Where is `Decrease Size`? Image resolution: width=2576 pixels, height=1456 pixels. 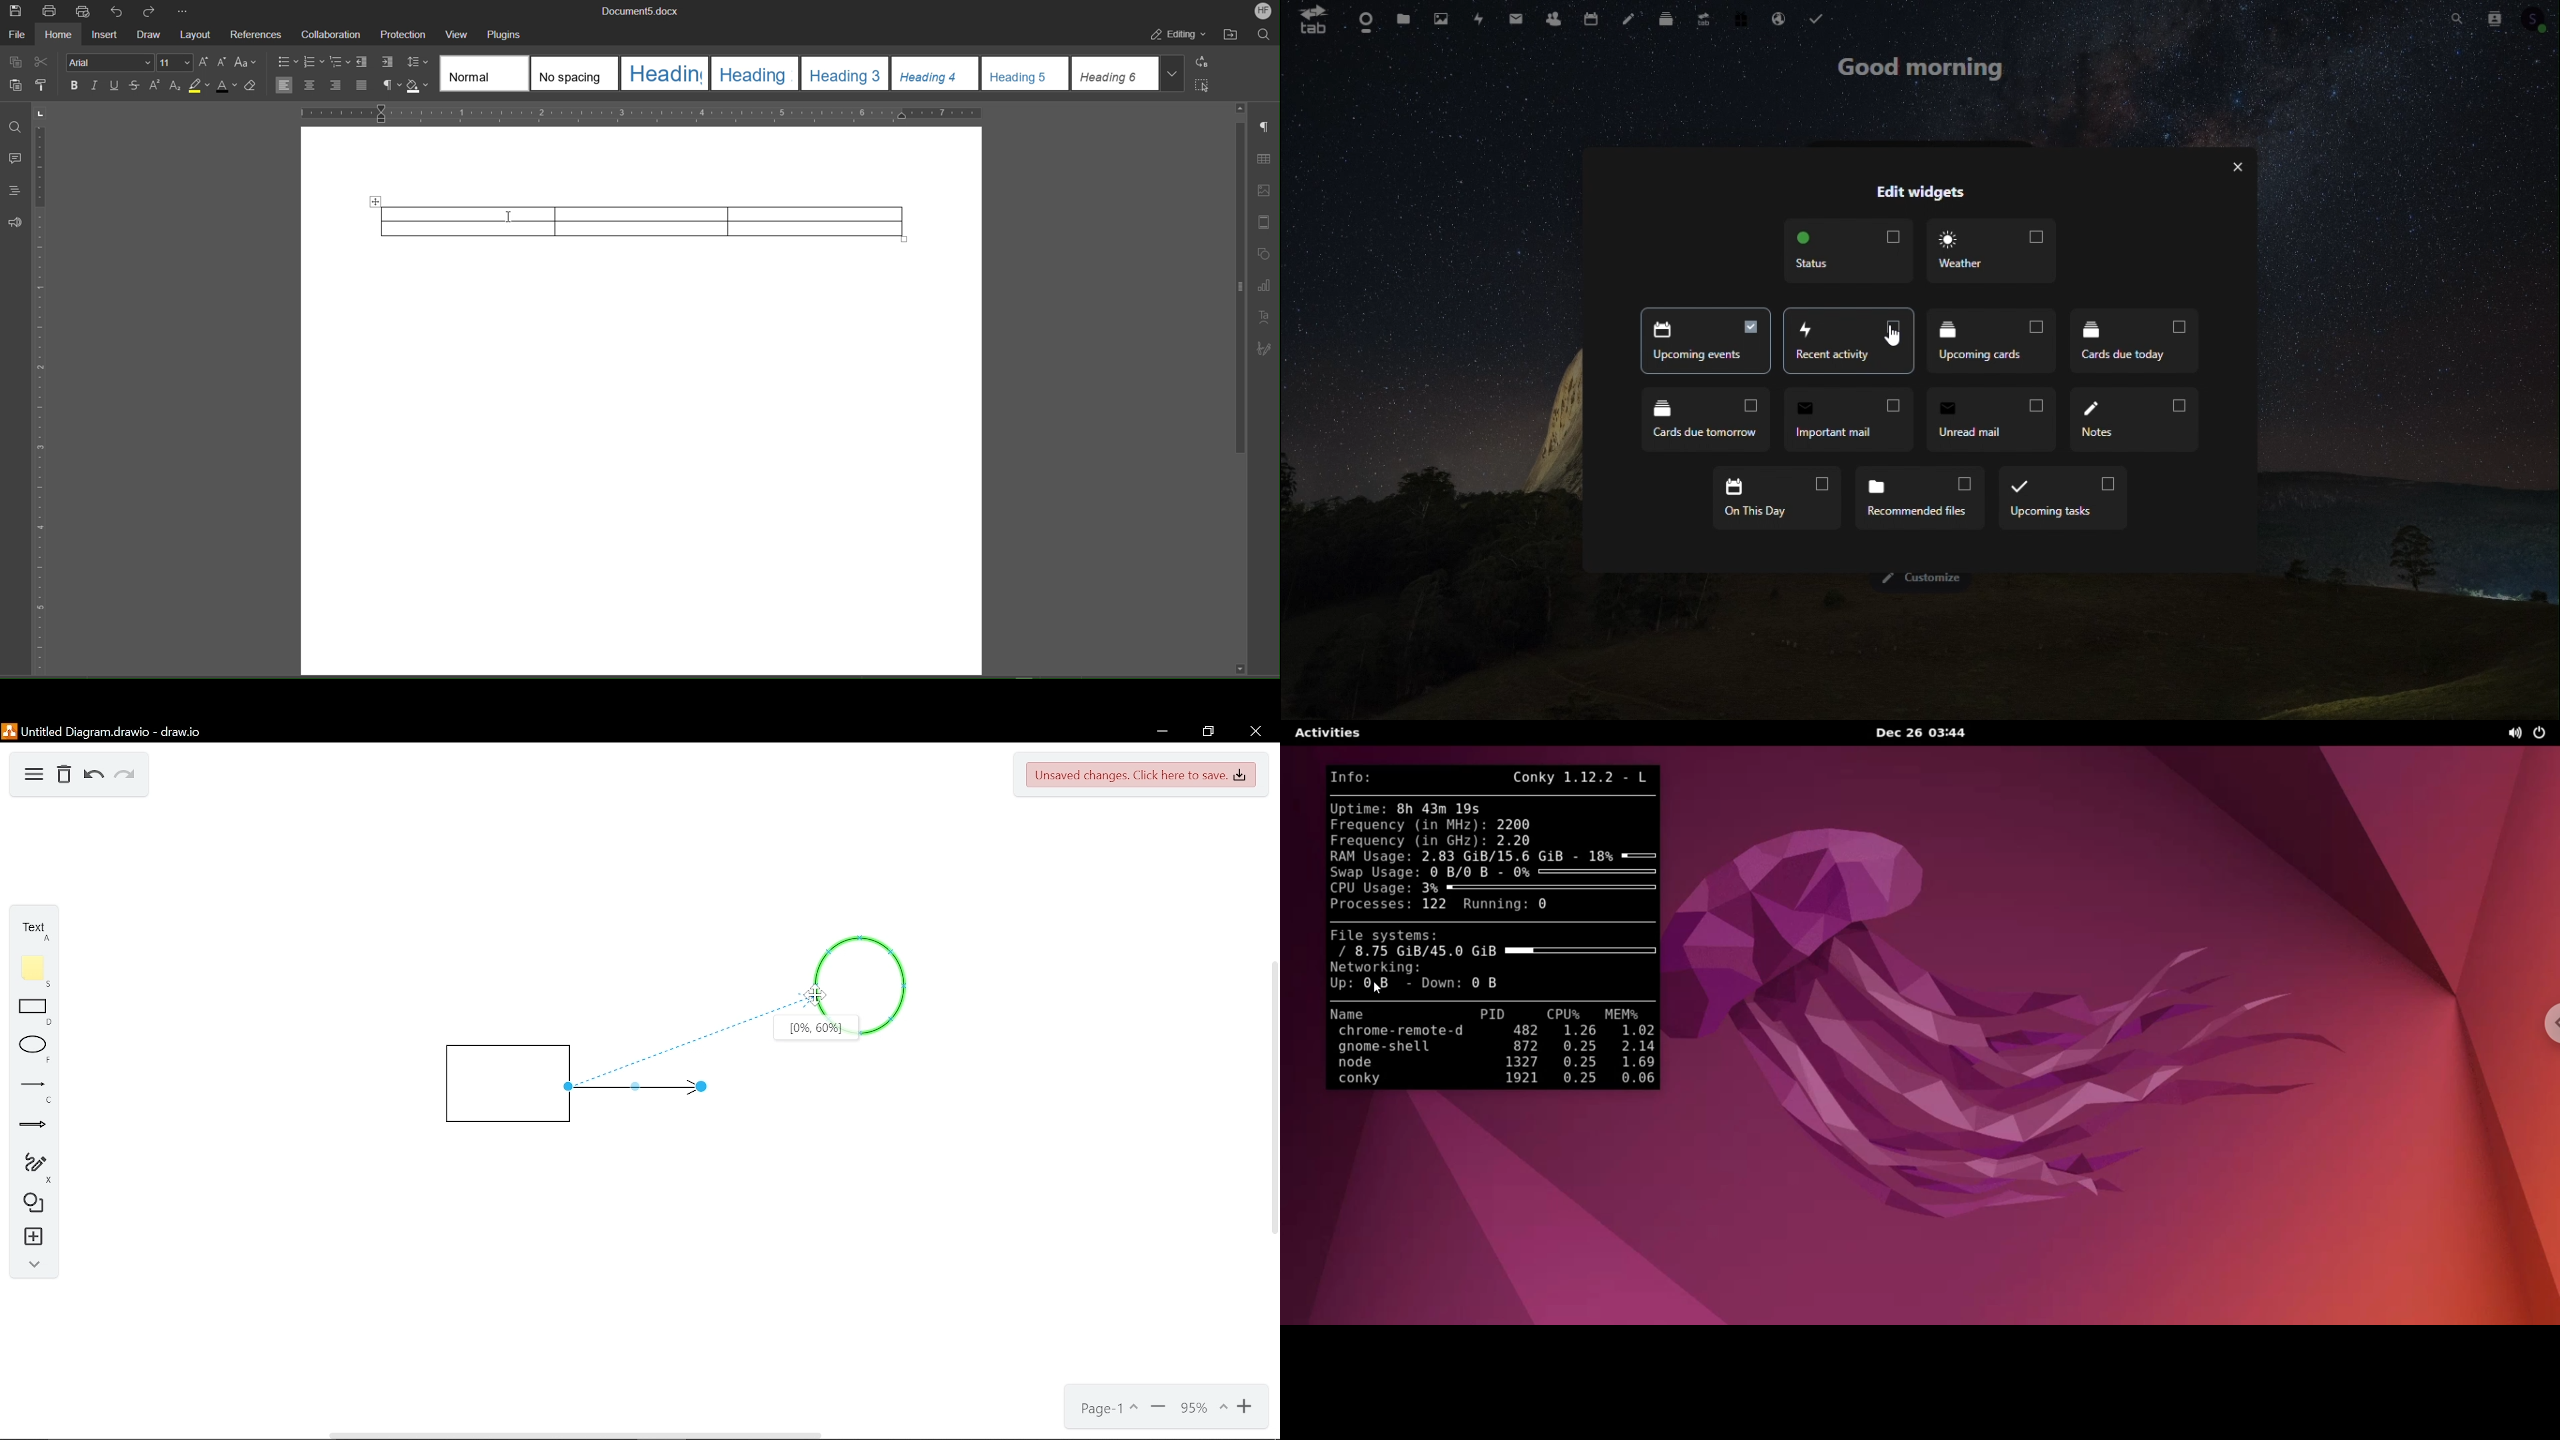 Decrease Size is located at coordinates (222, 63).